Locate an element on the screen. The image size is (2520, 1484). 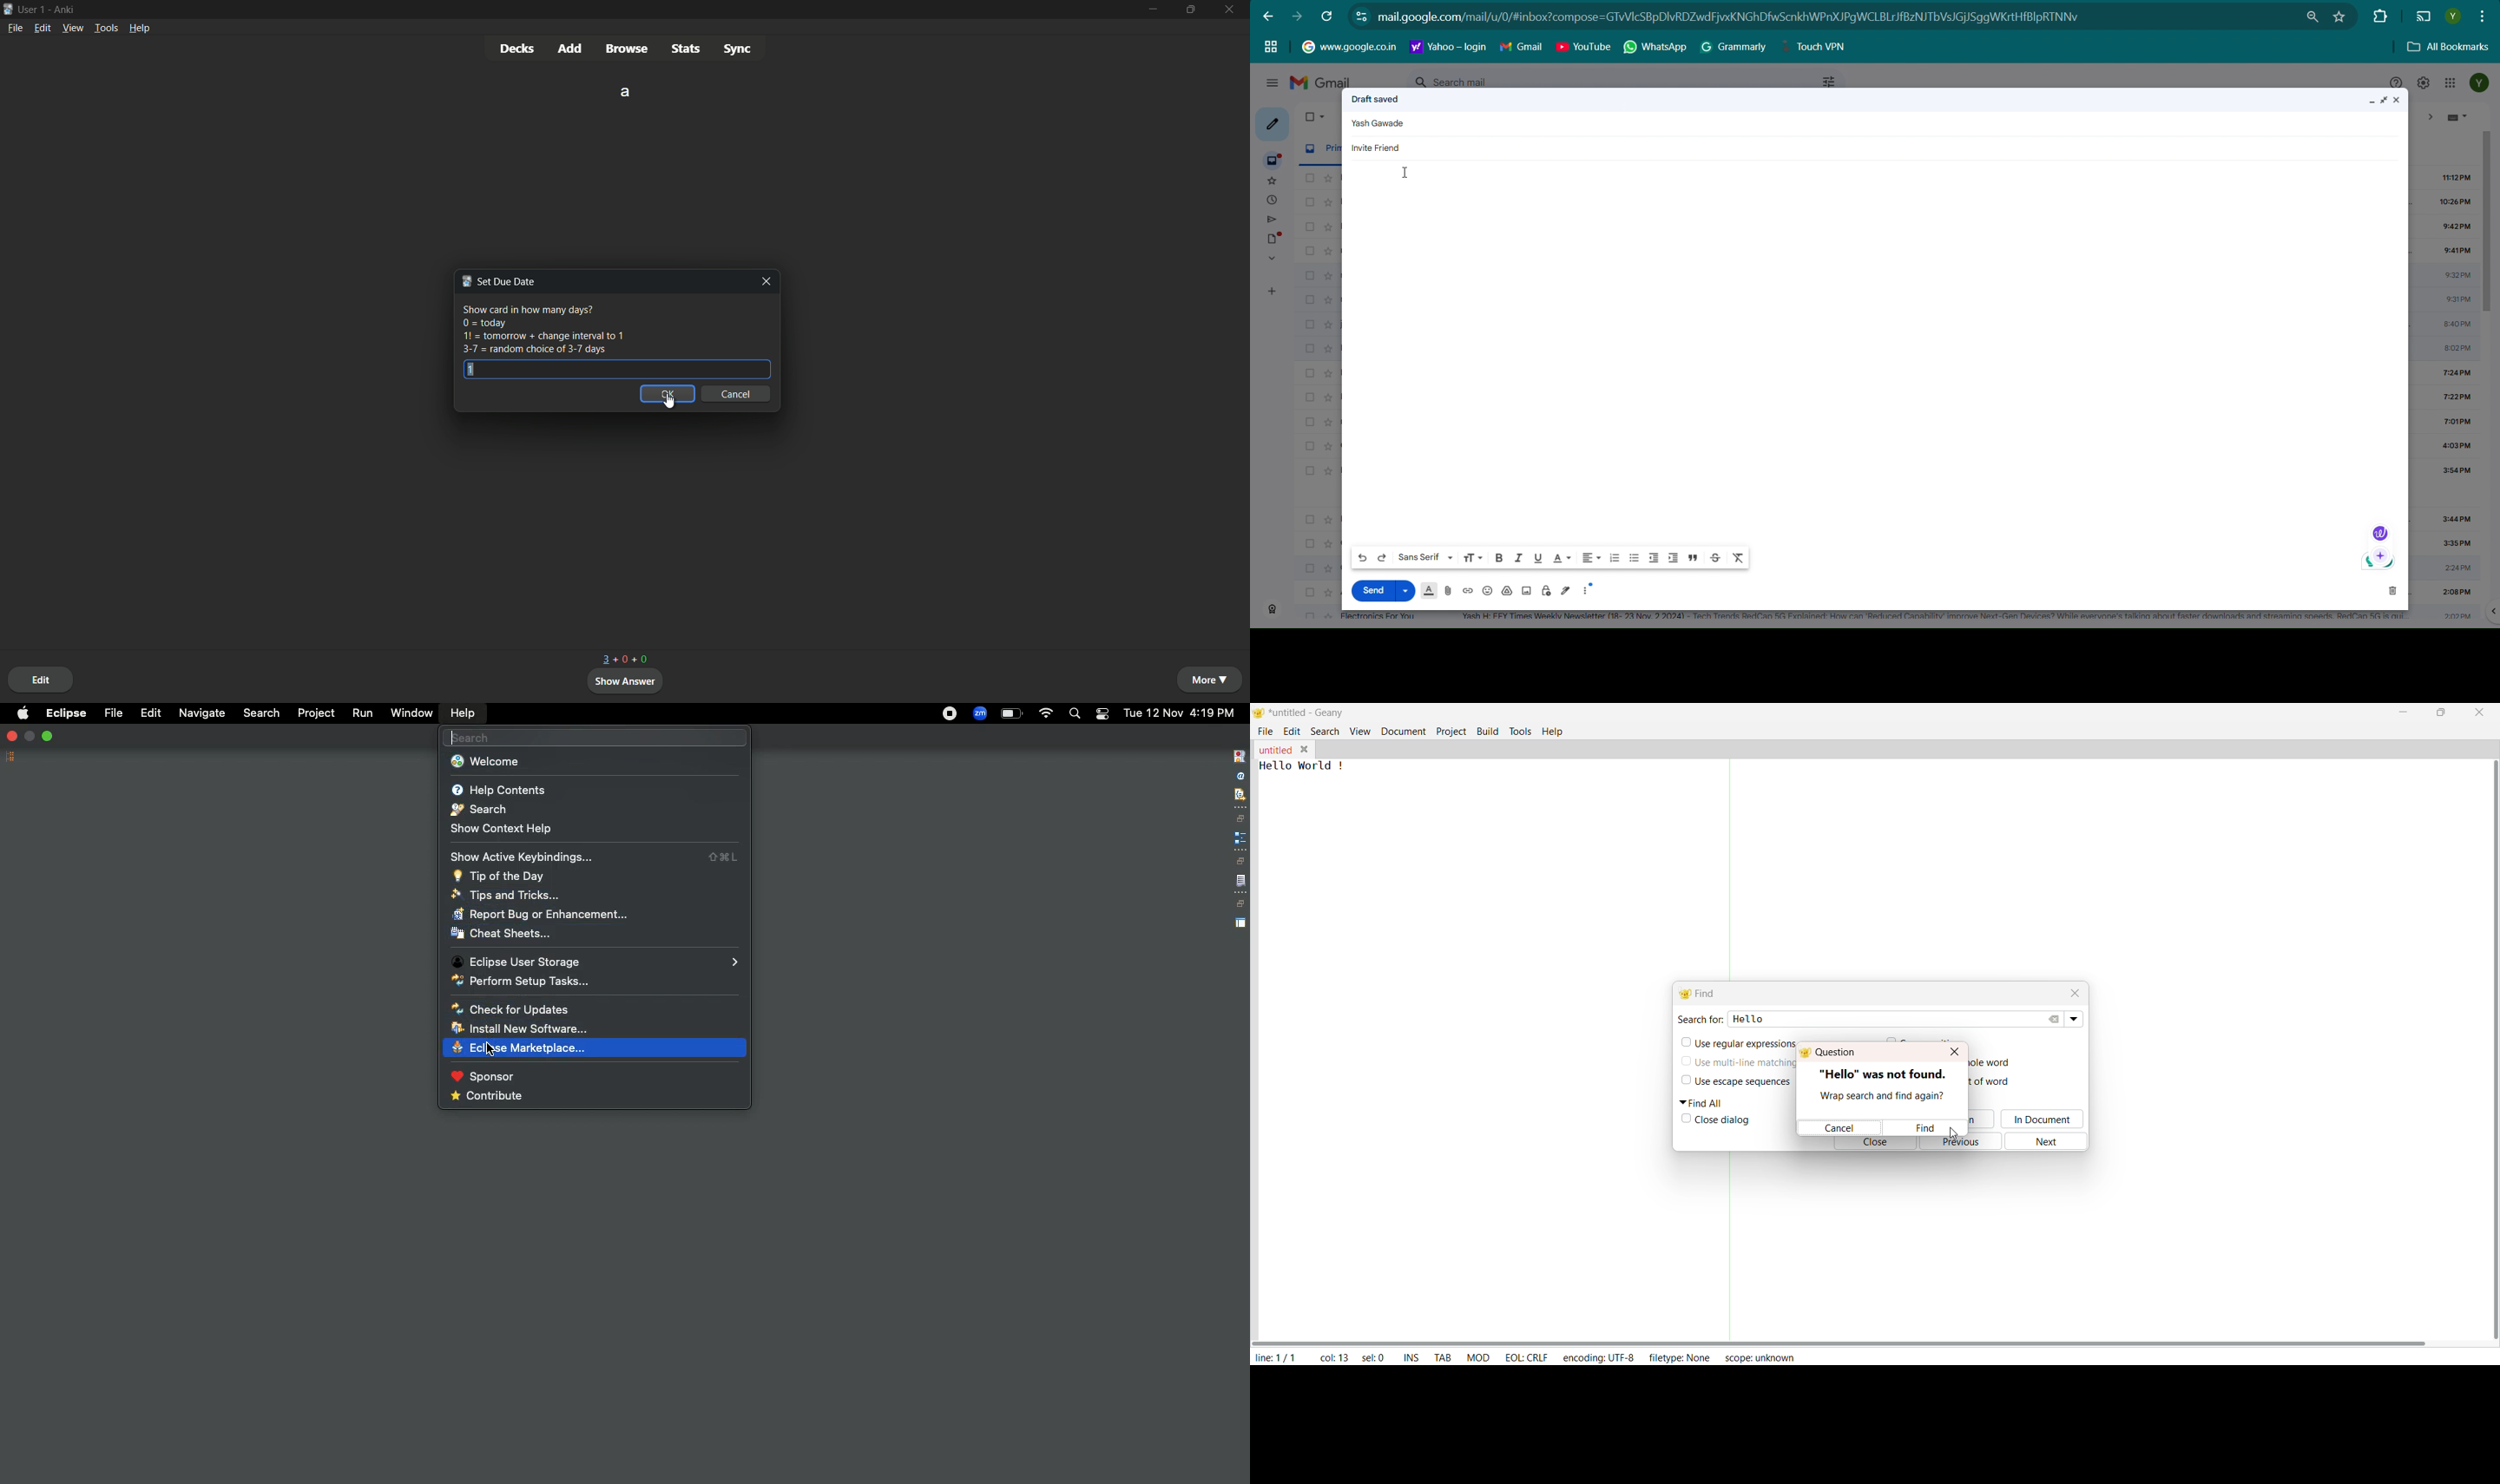
app name is located at coordinates (65, 10).